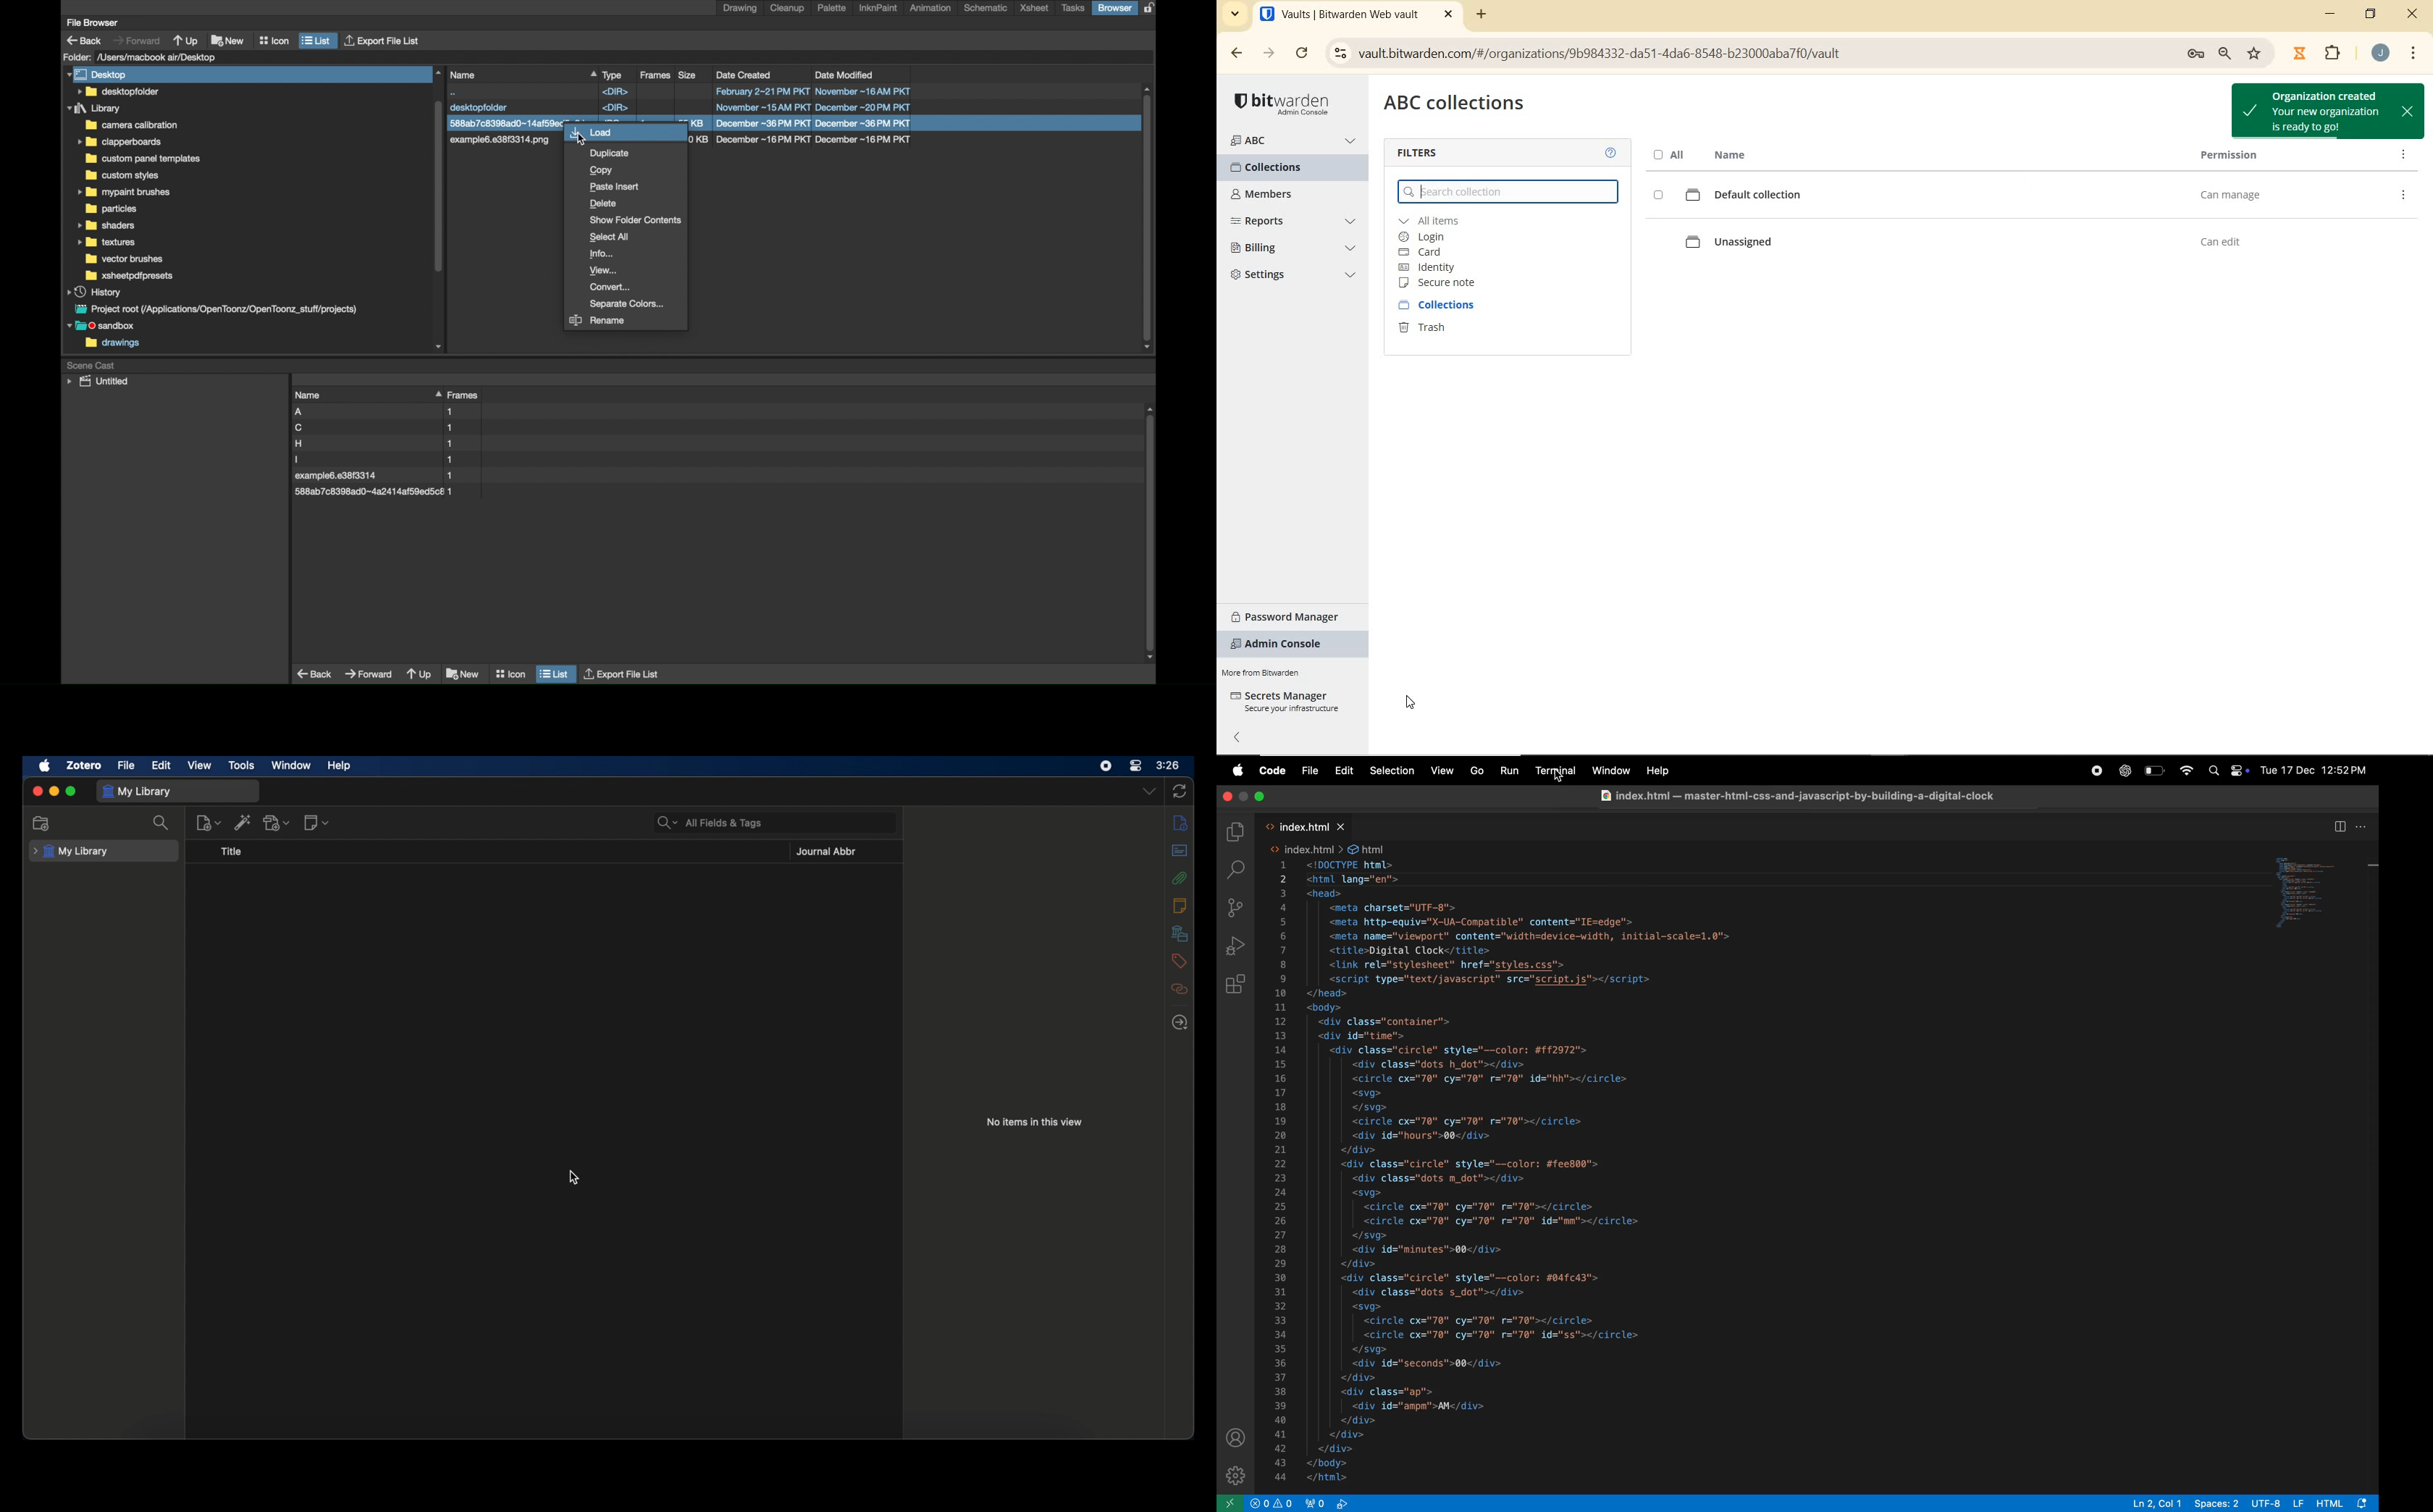  What do you see at coordinates (1273, 1503) in the screenshot?
I see `no problems` at bounding box center [1273, 1503].